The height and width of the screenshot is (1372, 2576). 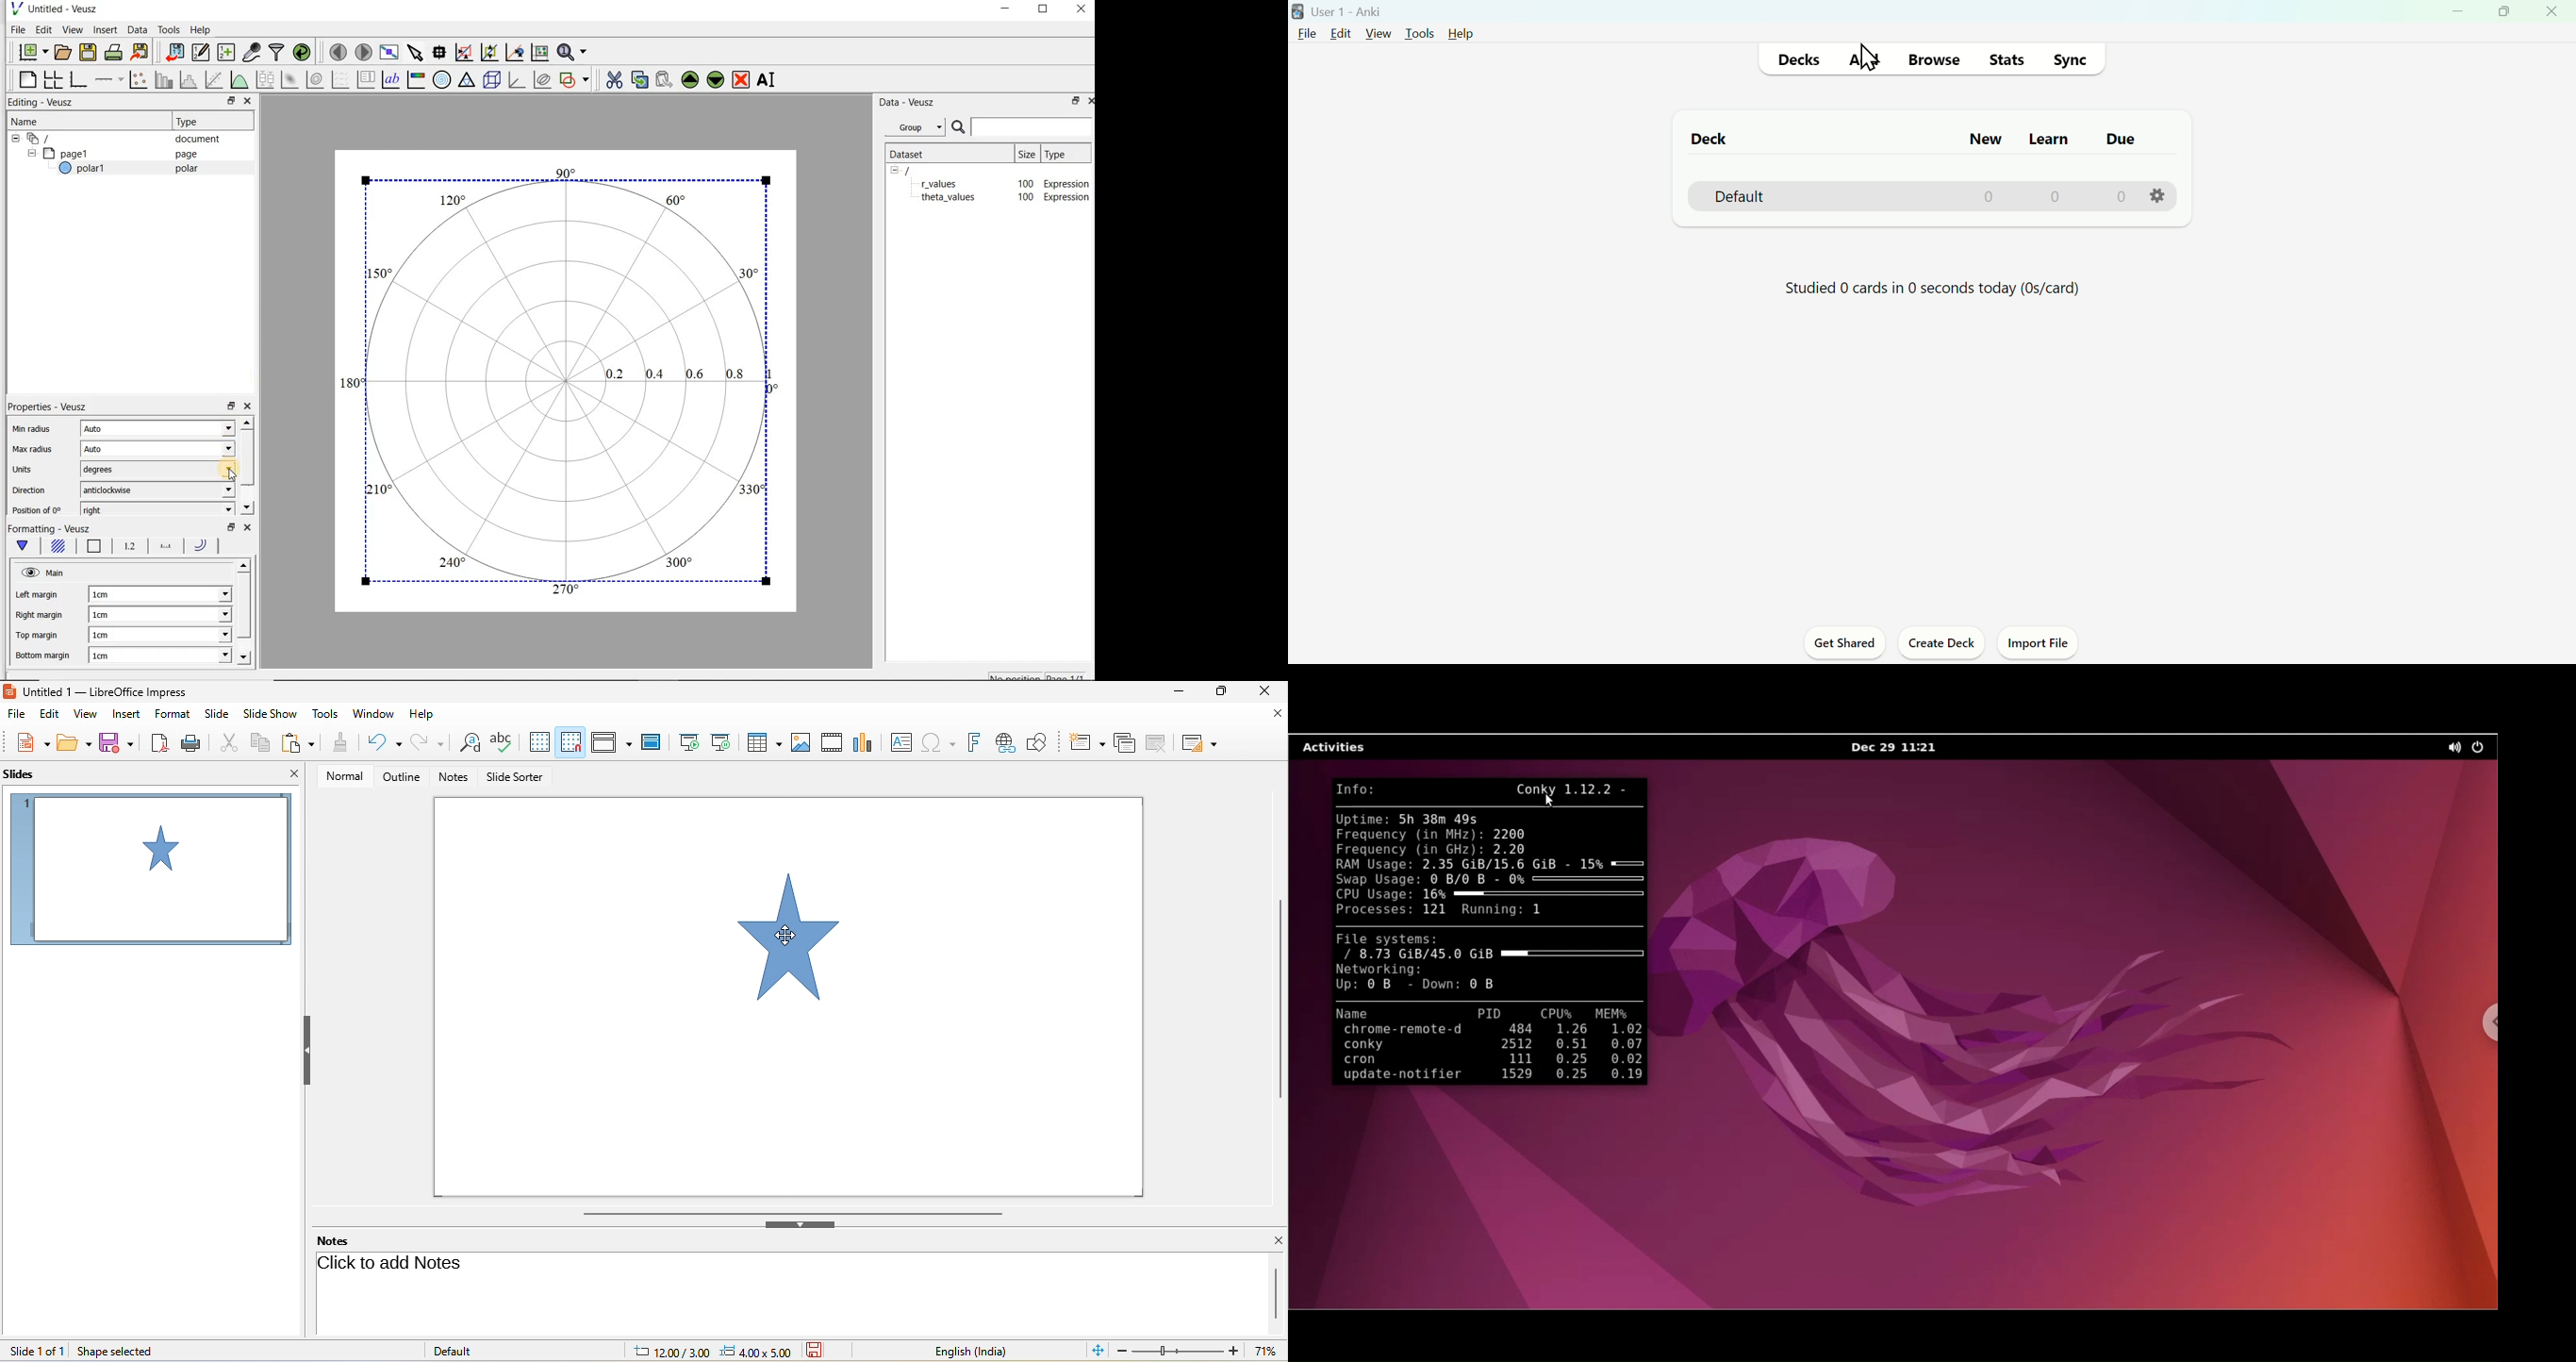 I want to click on Cursor, so click(x=220, y=469).